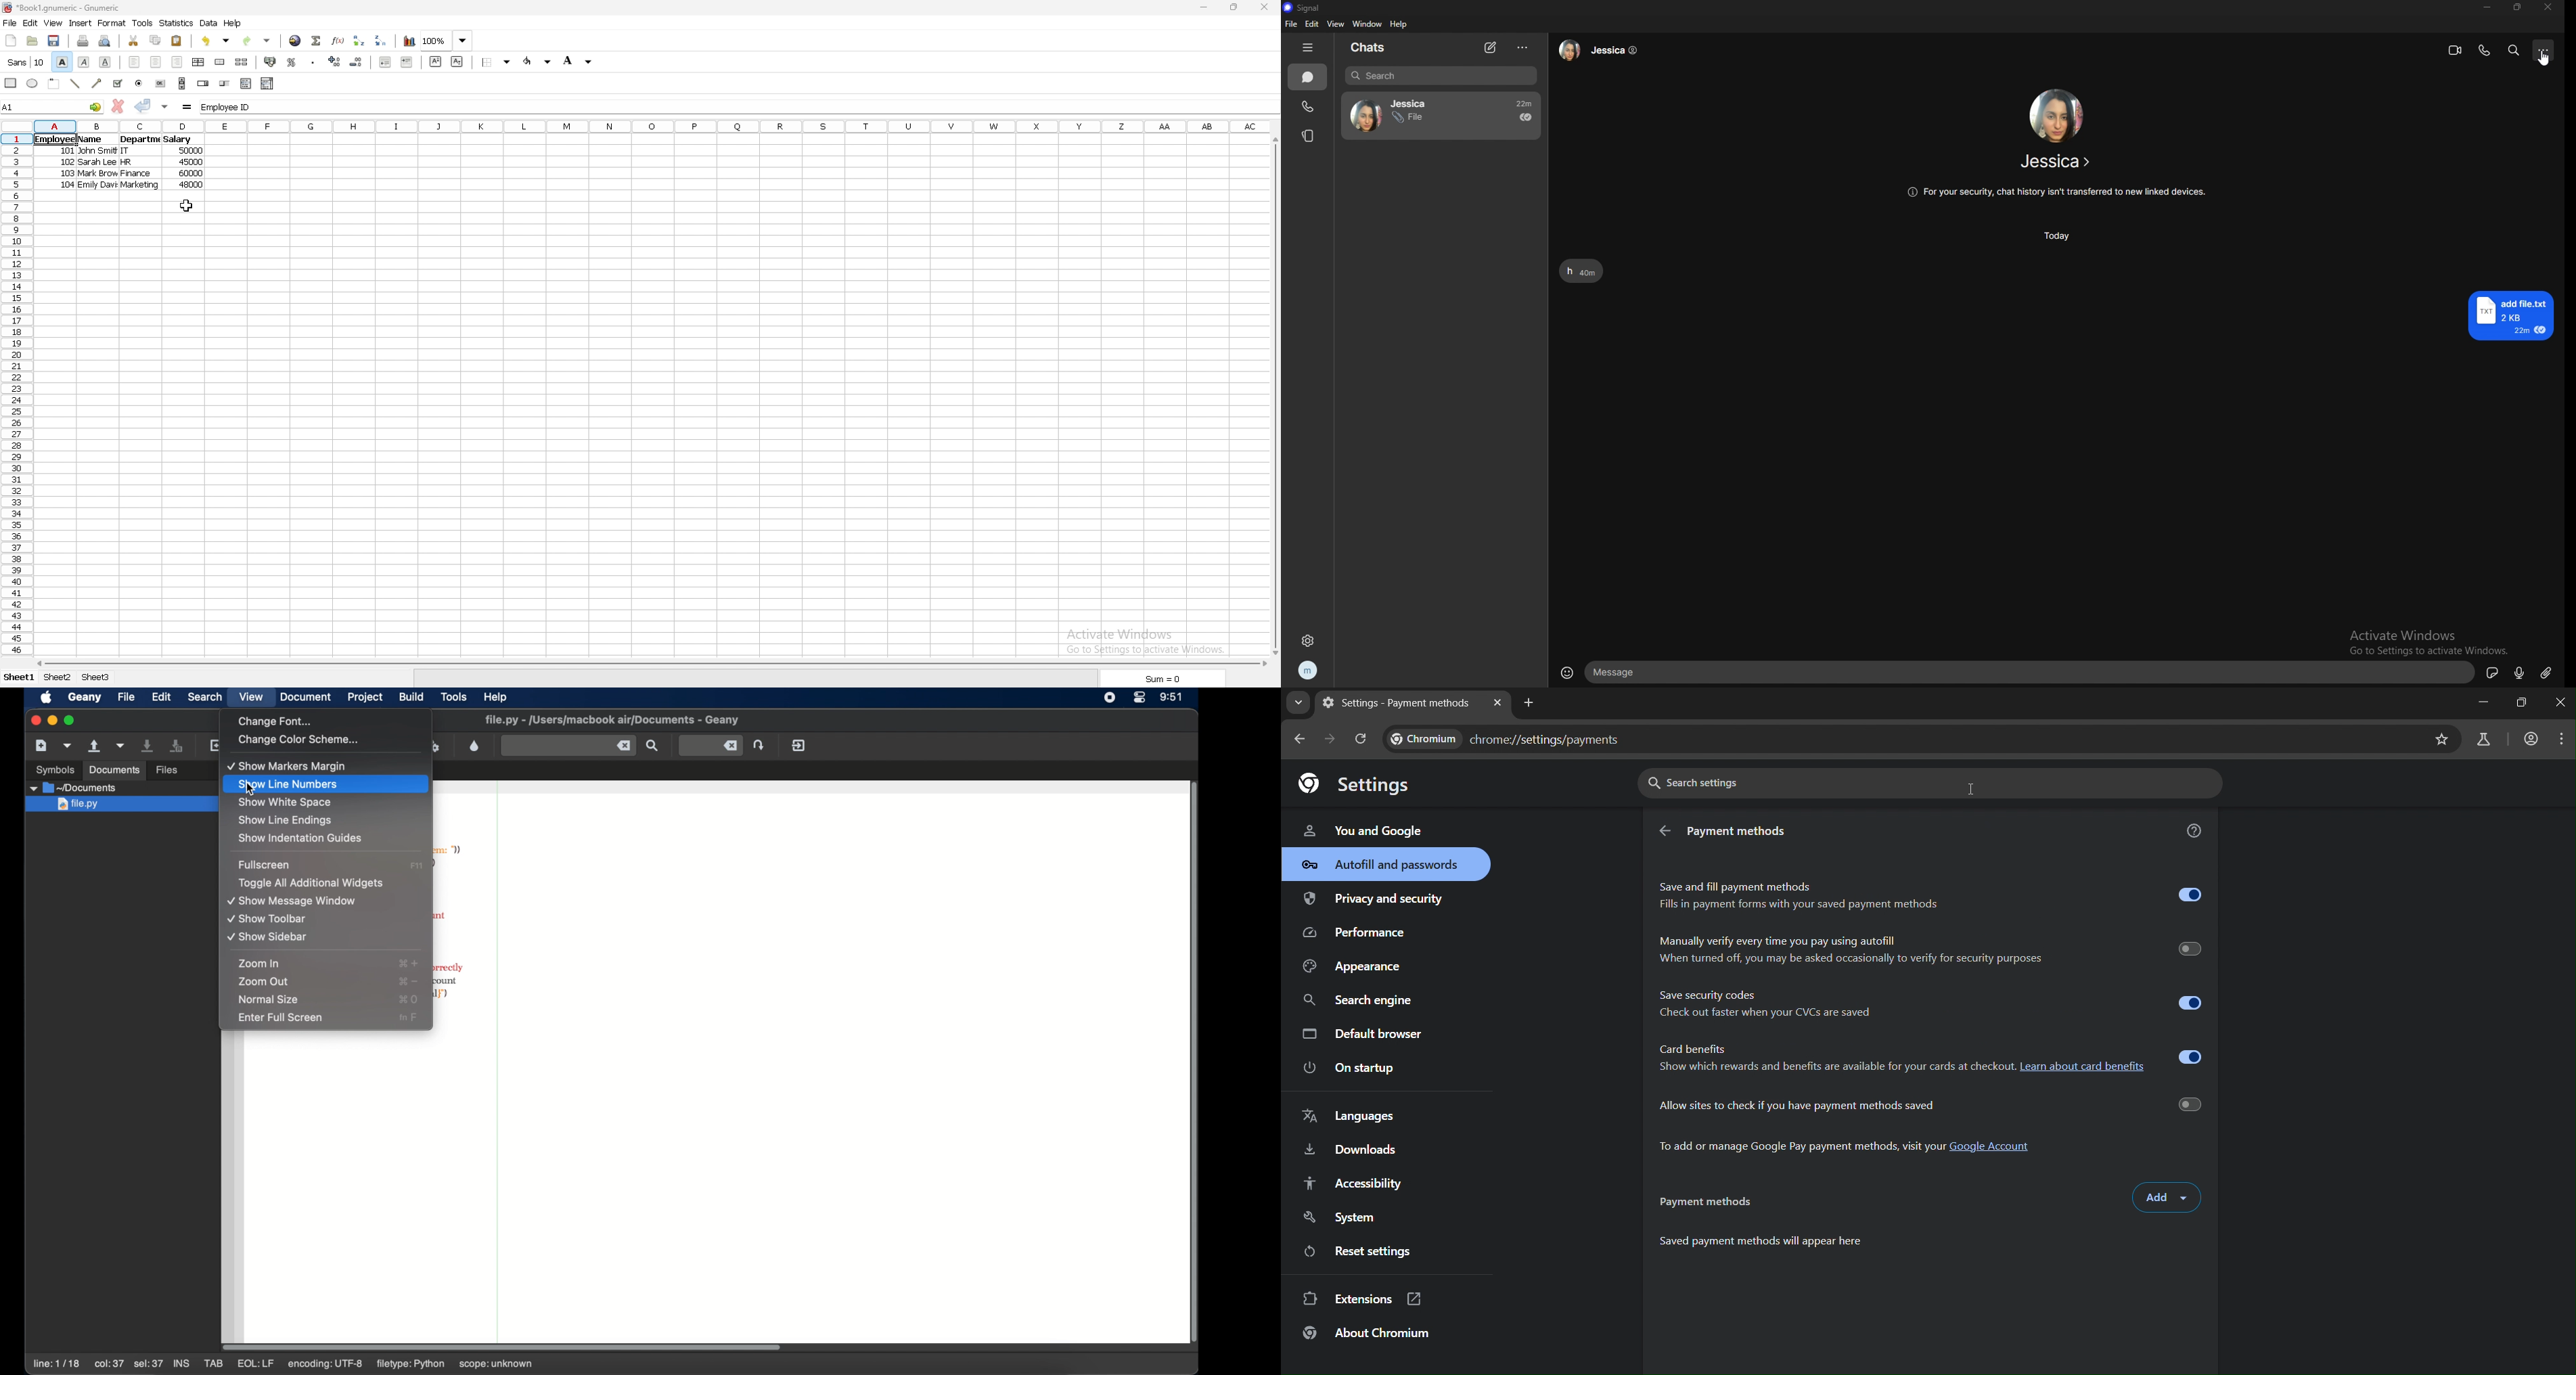 The width and height of the screenshot is (2576, 1400). I want to click on scroll bar, so click(651, 663).